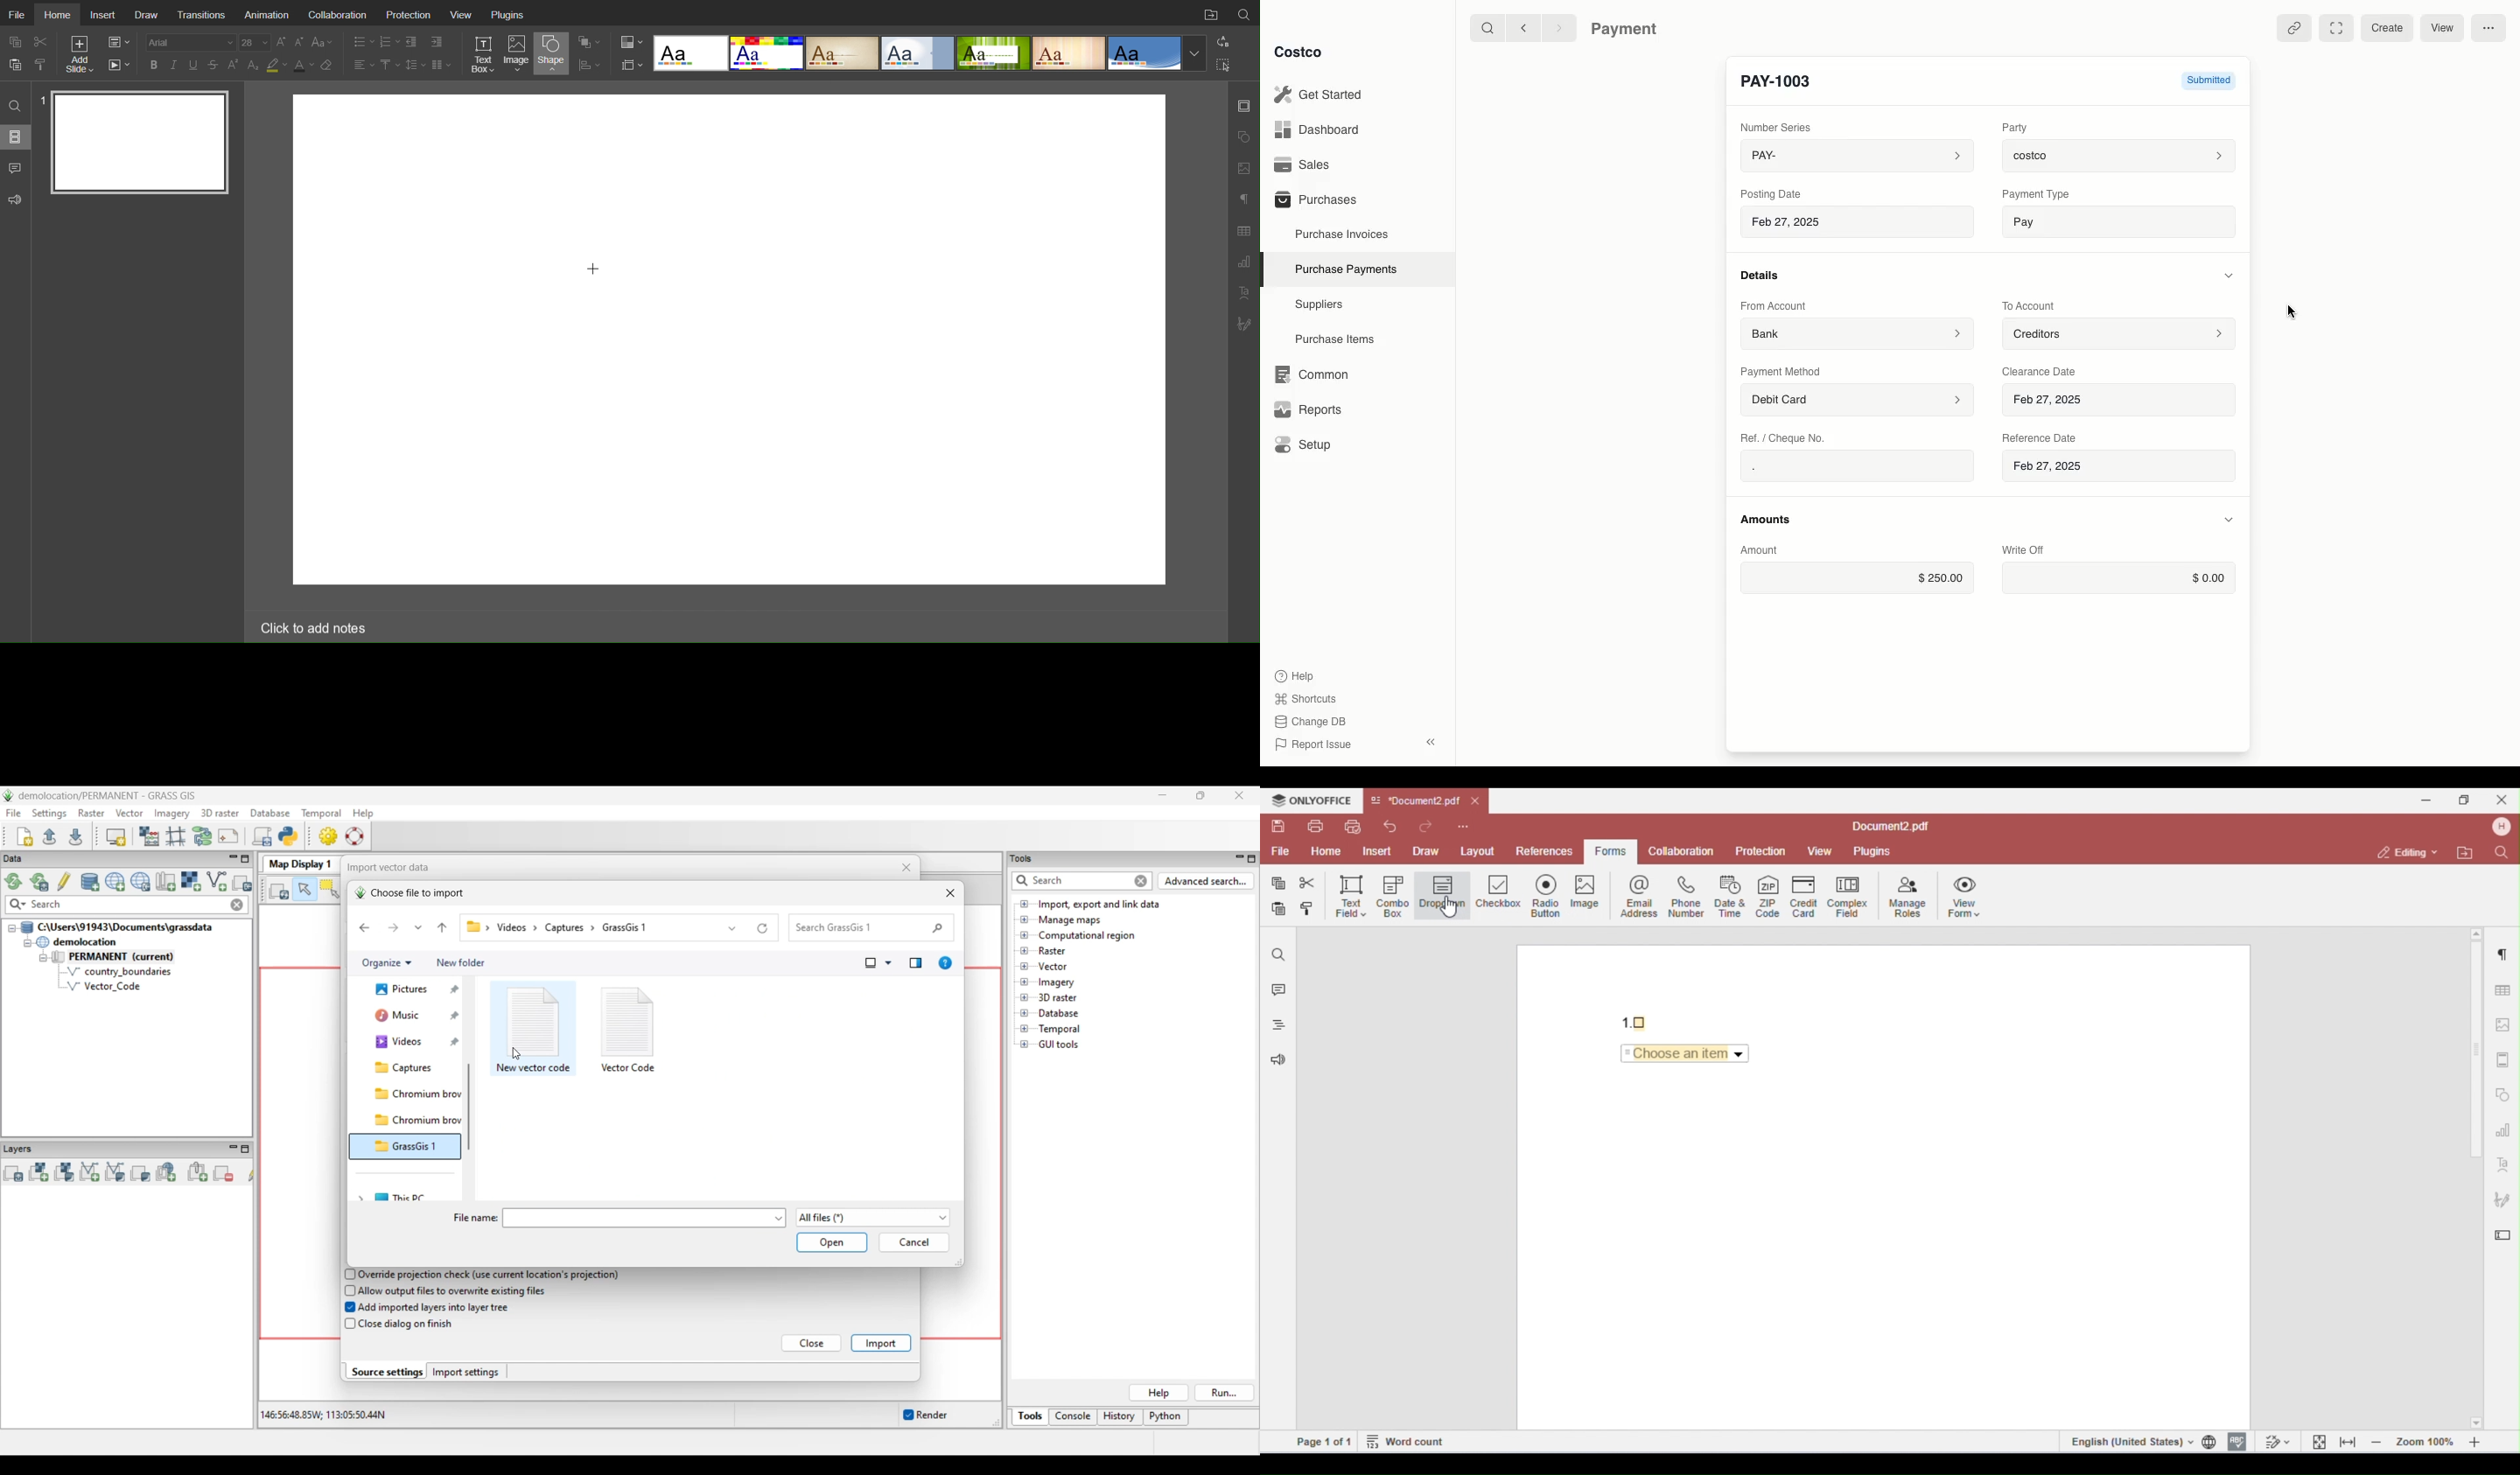 The height and width of the screenshot is (1484, 2520). I want to click on Shortcuts, so click(1305, 697).